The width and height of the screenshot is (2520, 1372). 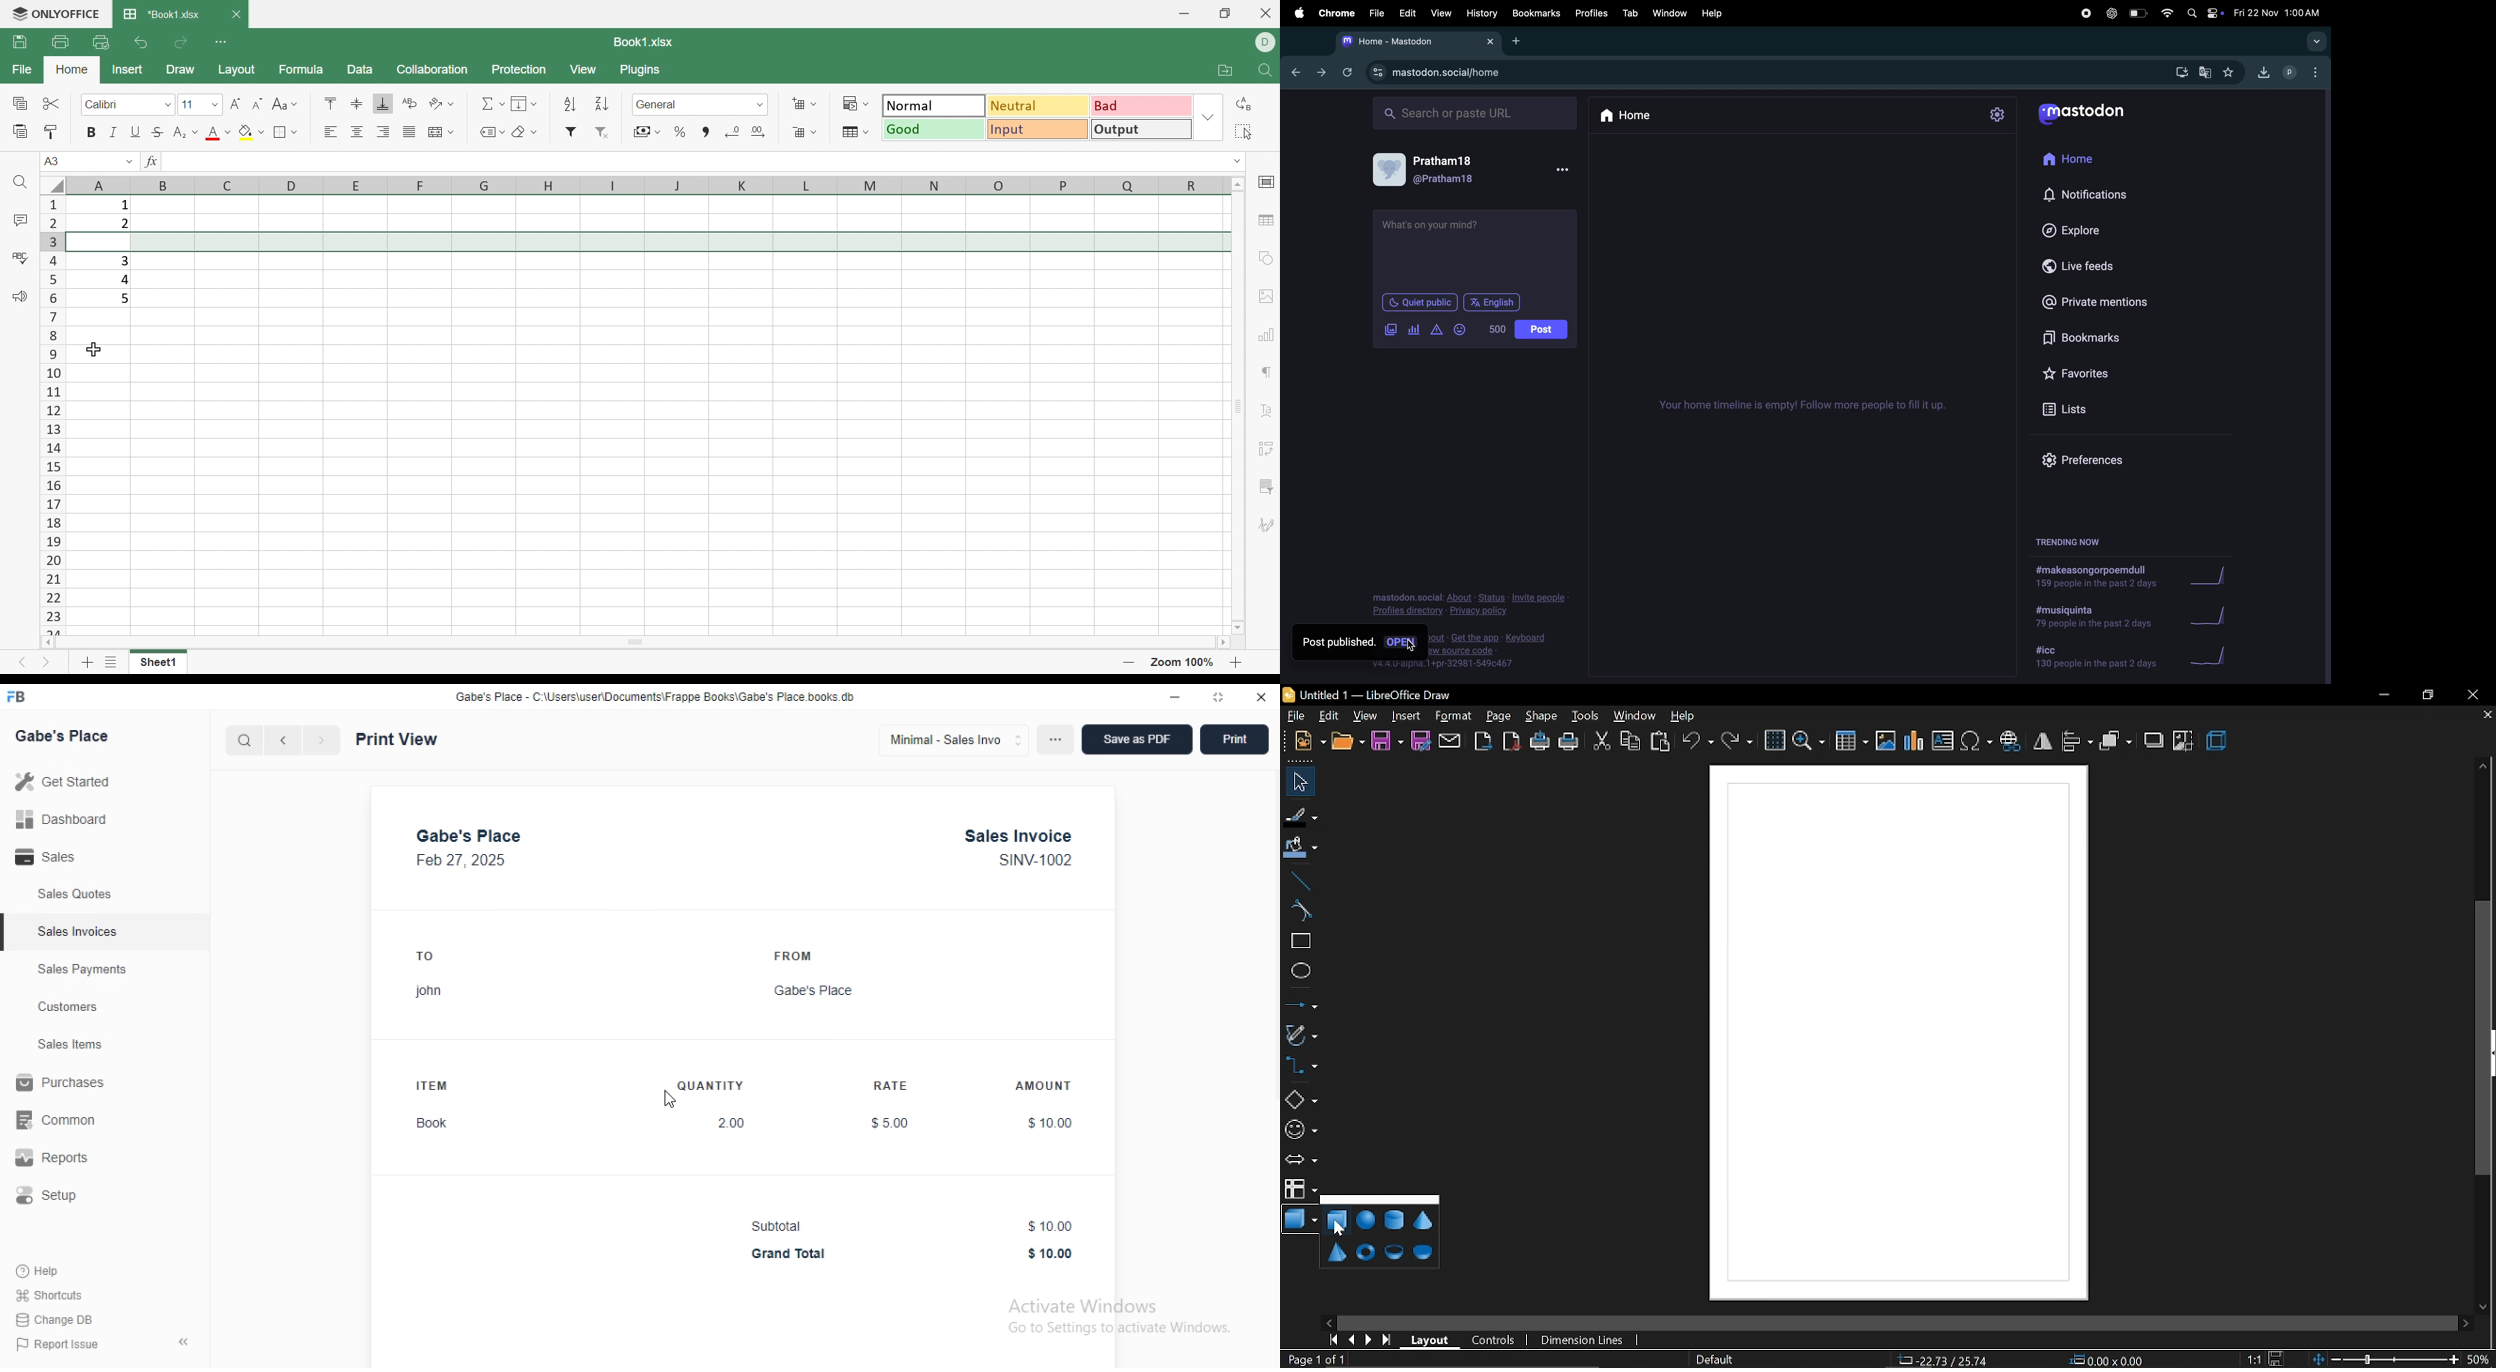 I want to click on Undo, so click(x=141, y=42).